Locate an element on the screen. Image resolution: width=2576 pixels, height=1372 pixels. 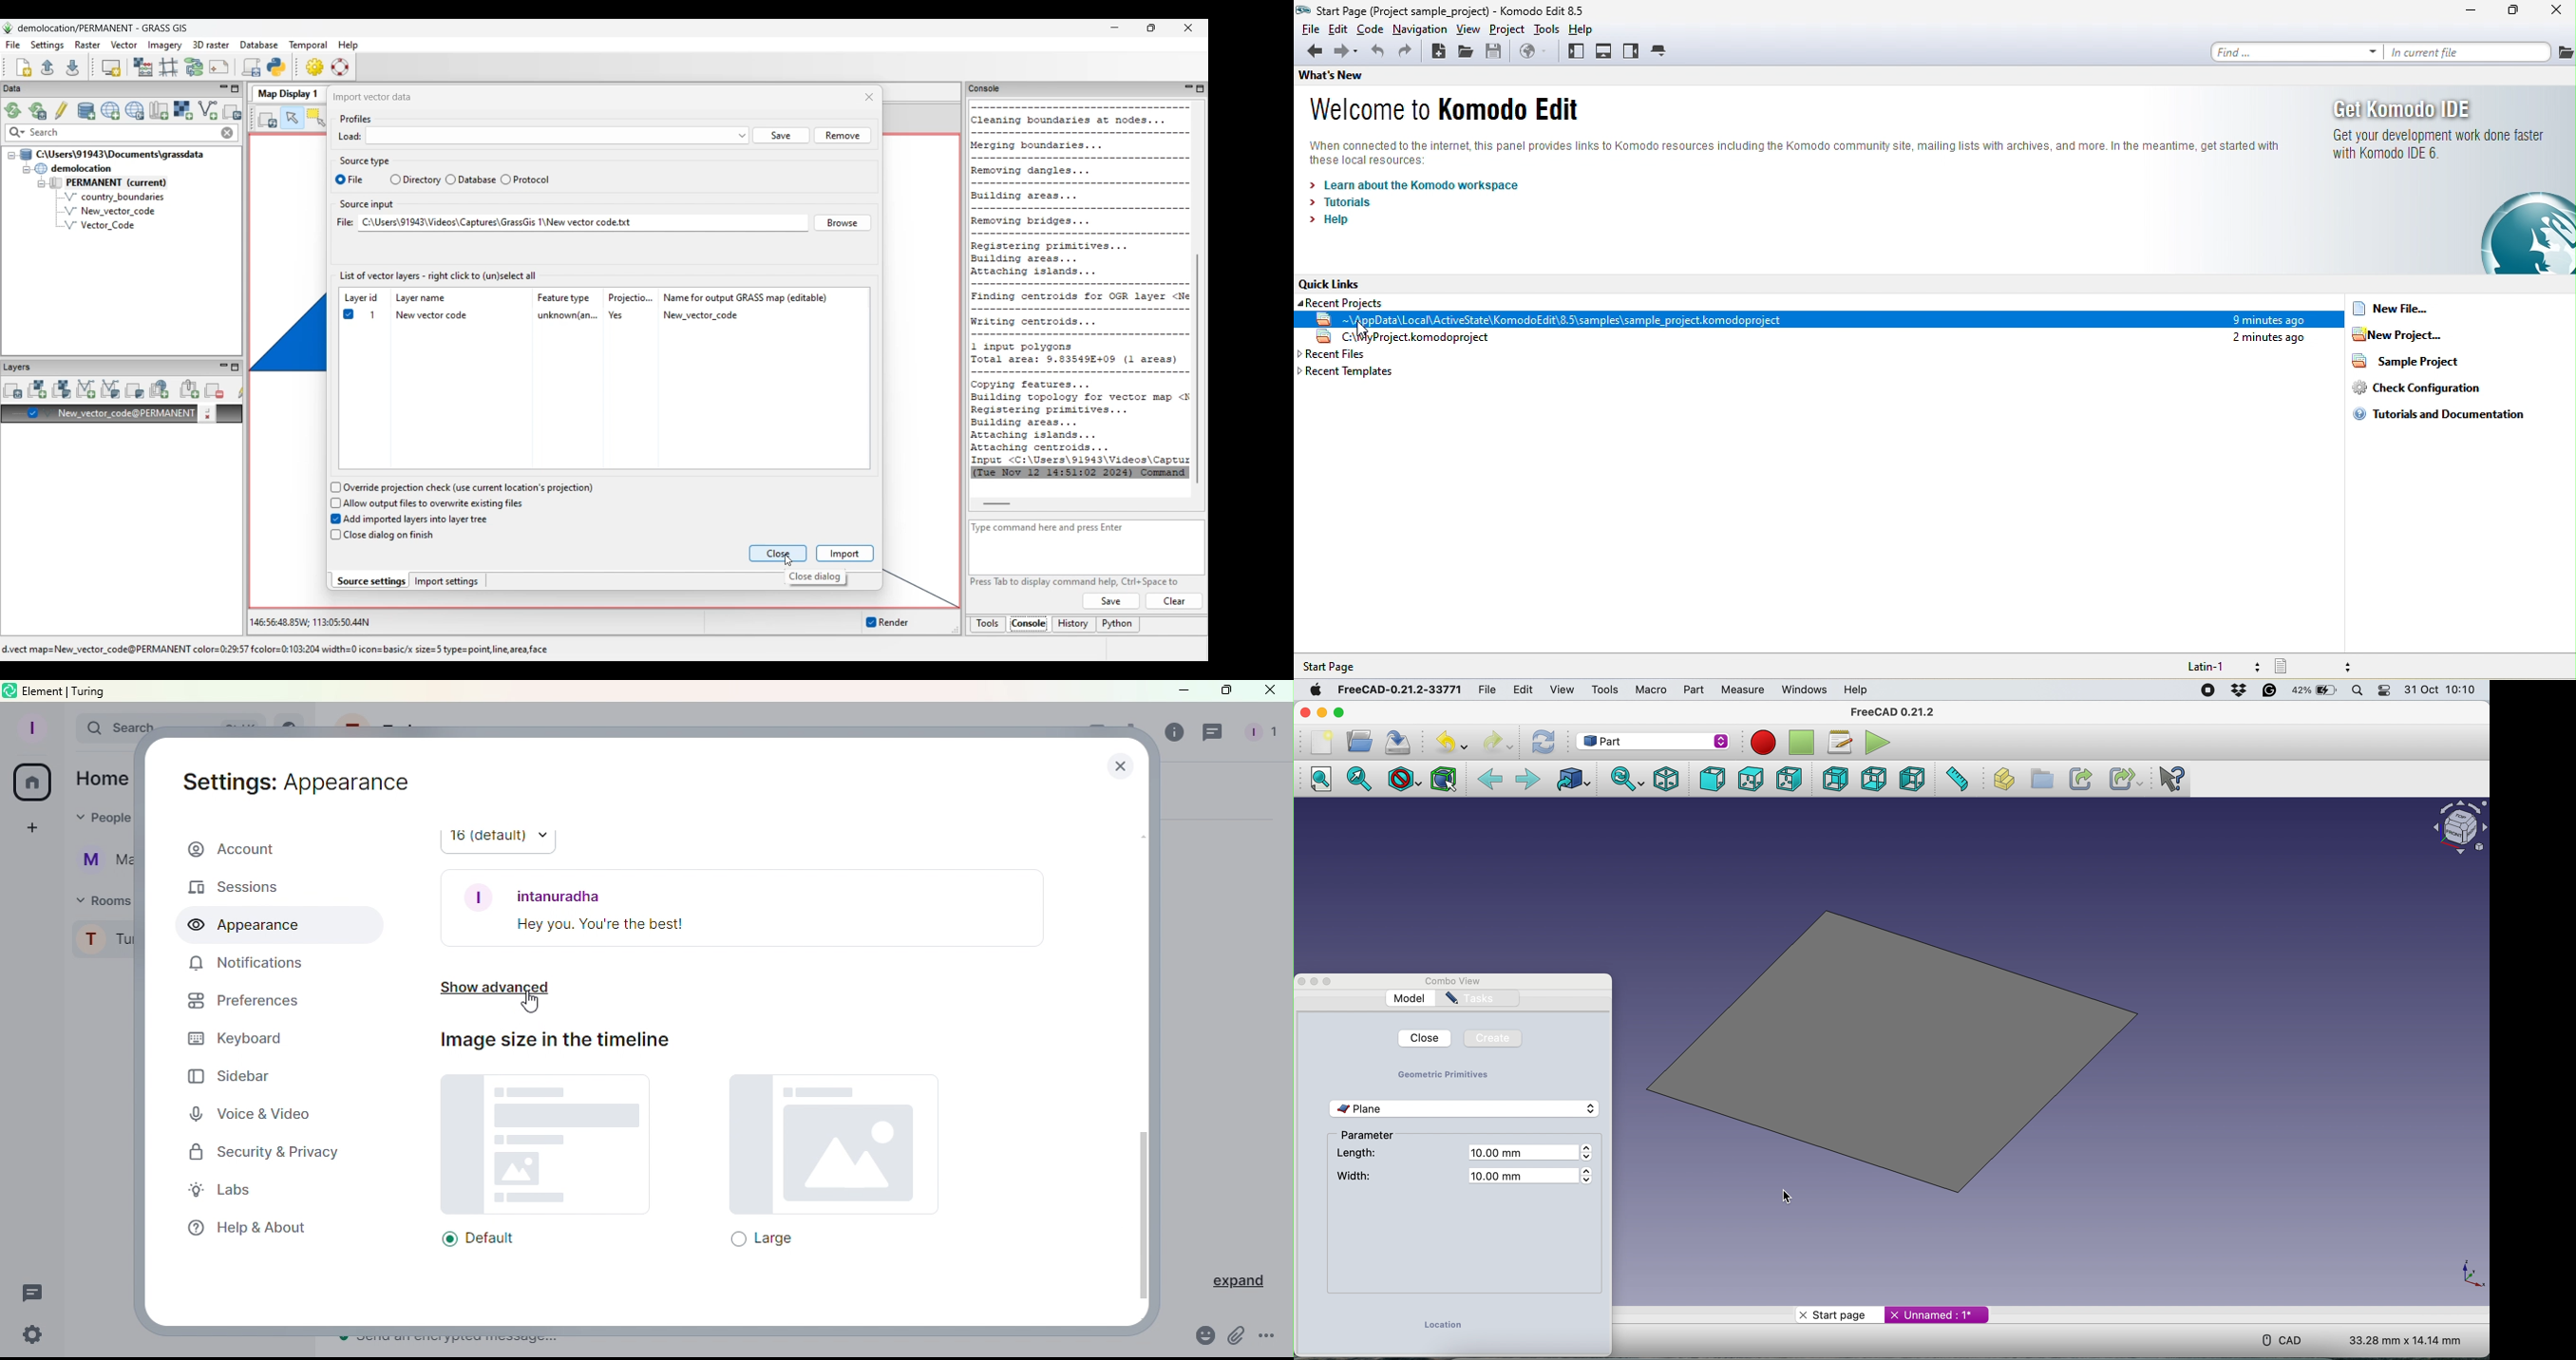
Macro is located at coordinates (1653, 689).